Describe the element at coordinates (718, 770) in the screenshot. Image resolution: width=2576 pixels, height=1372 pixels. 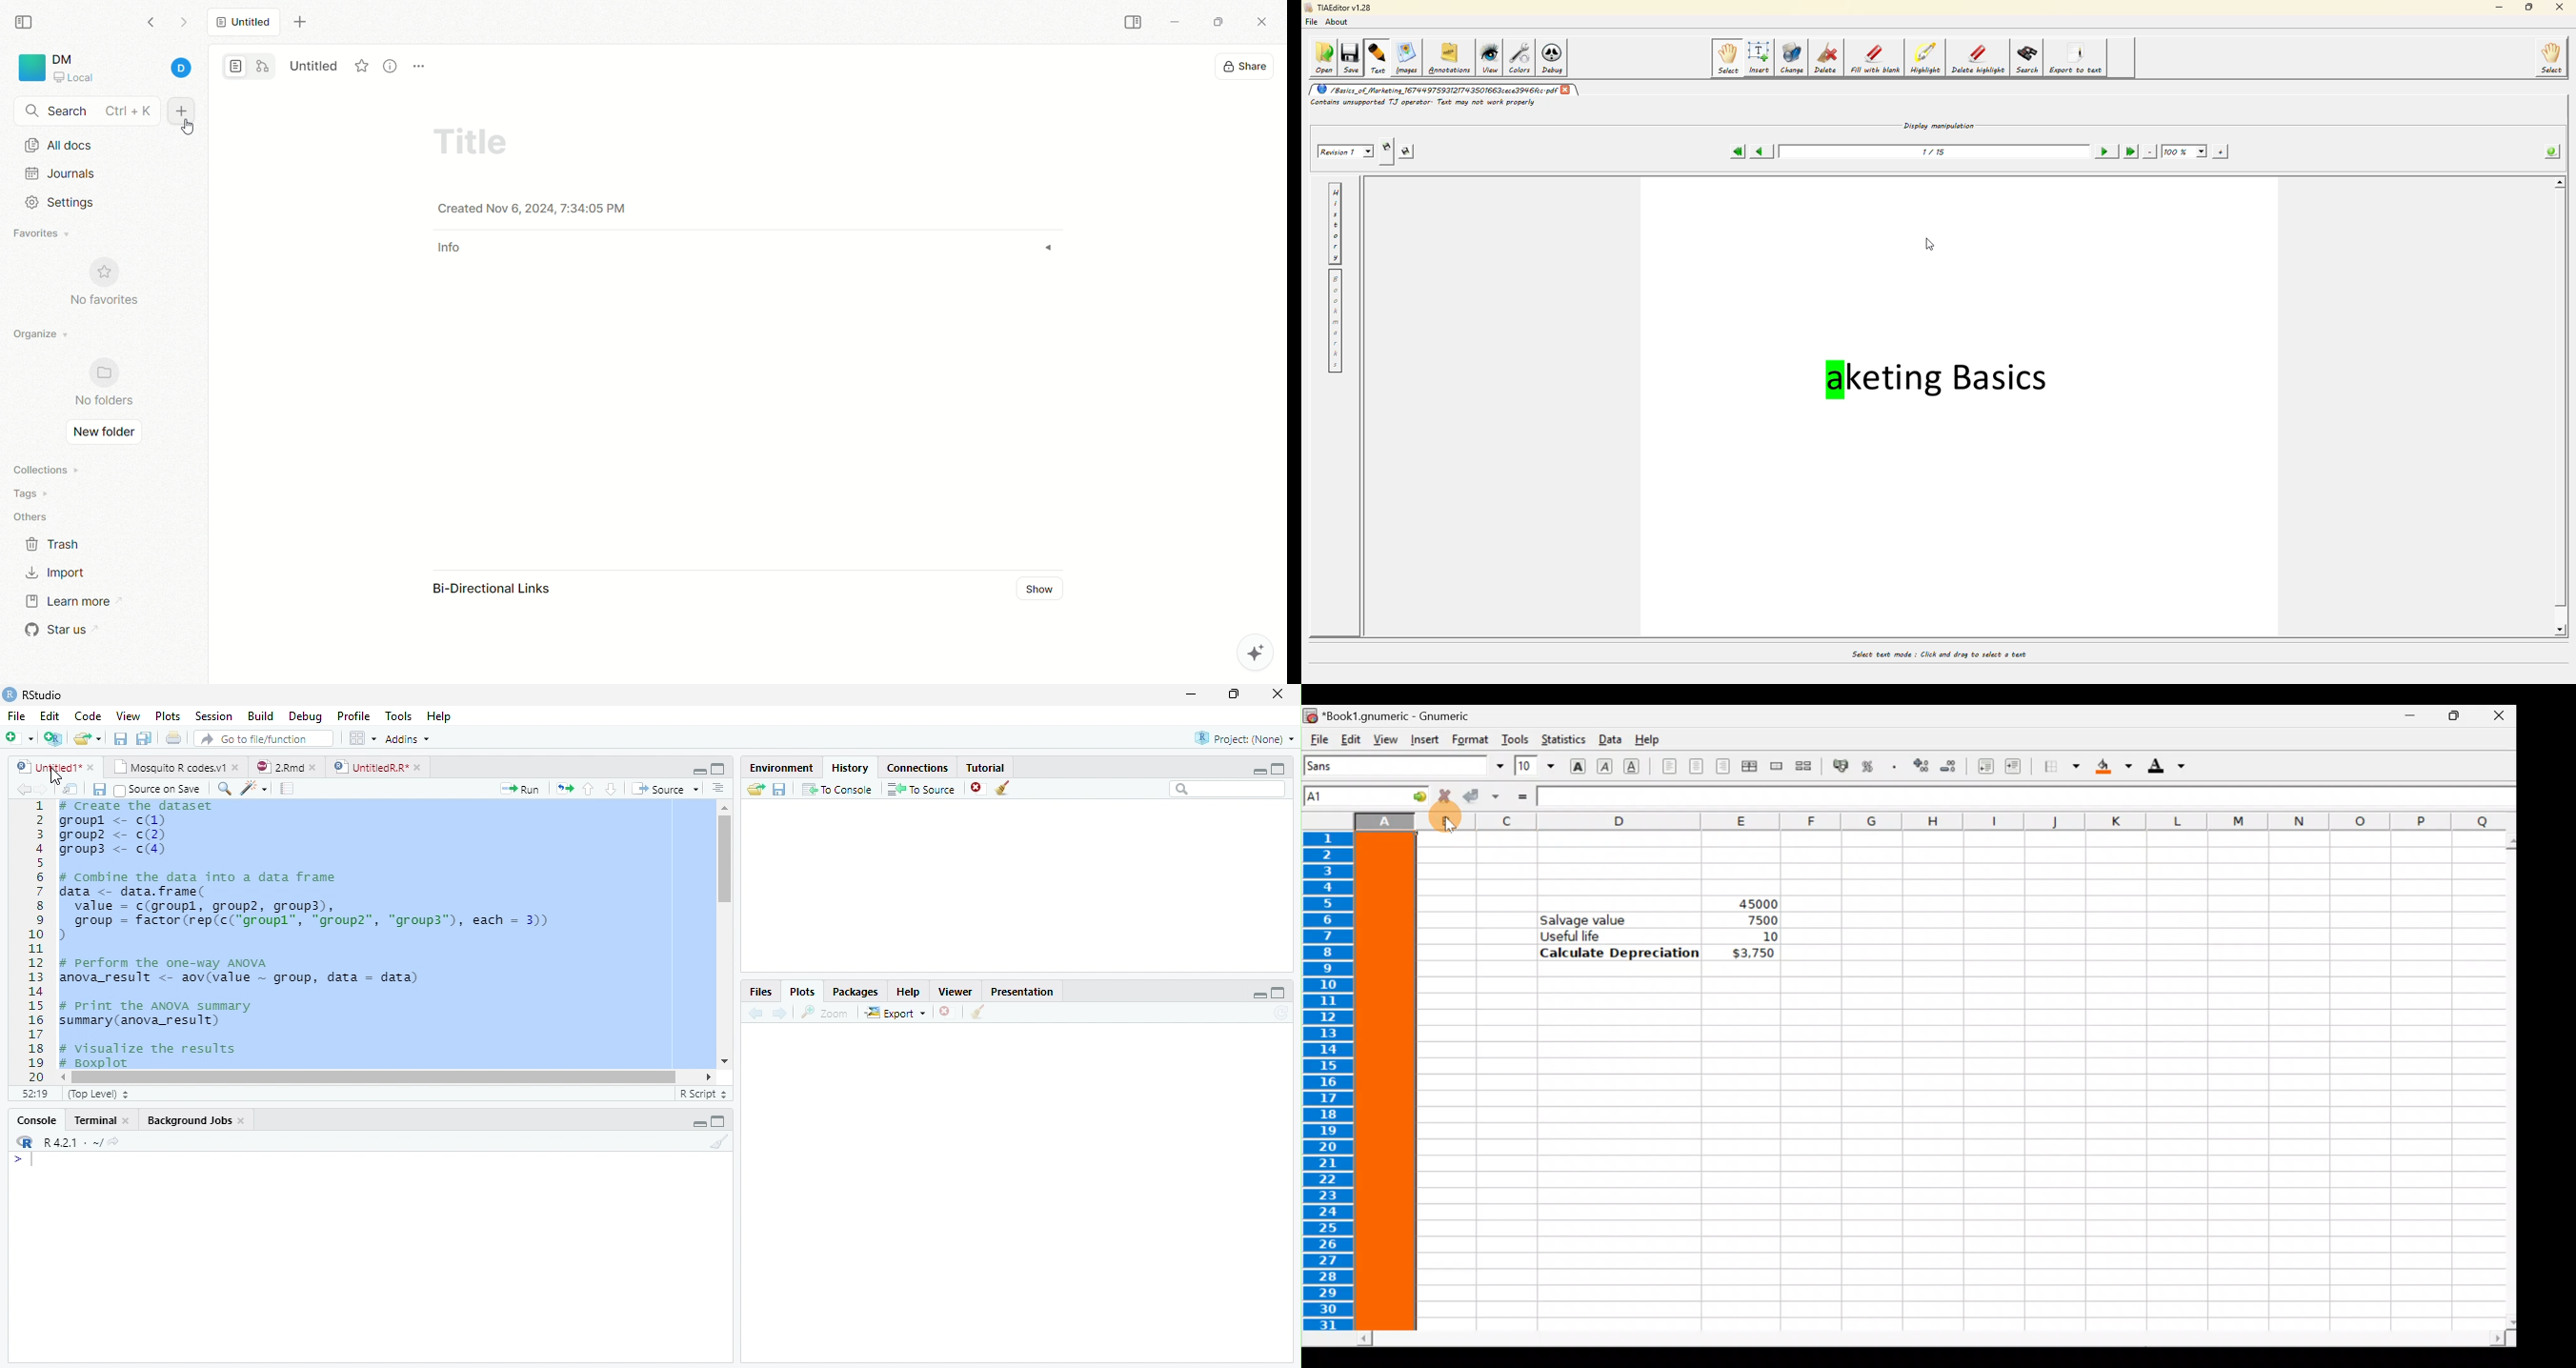
I see `Maximize` at that location.